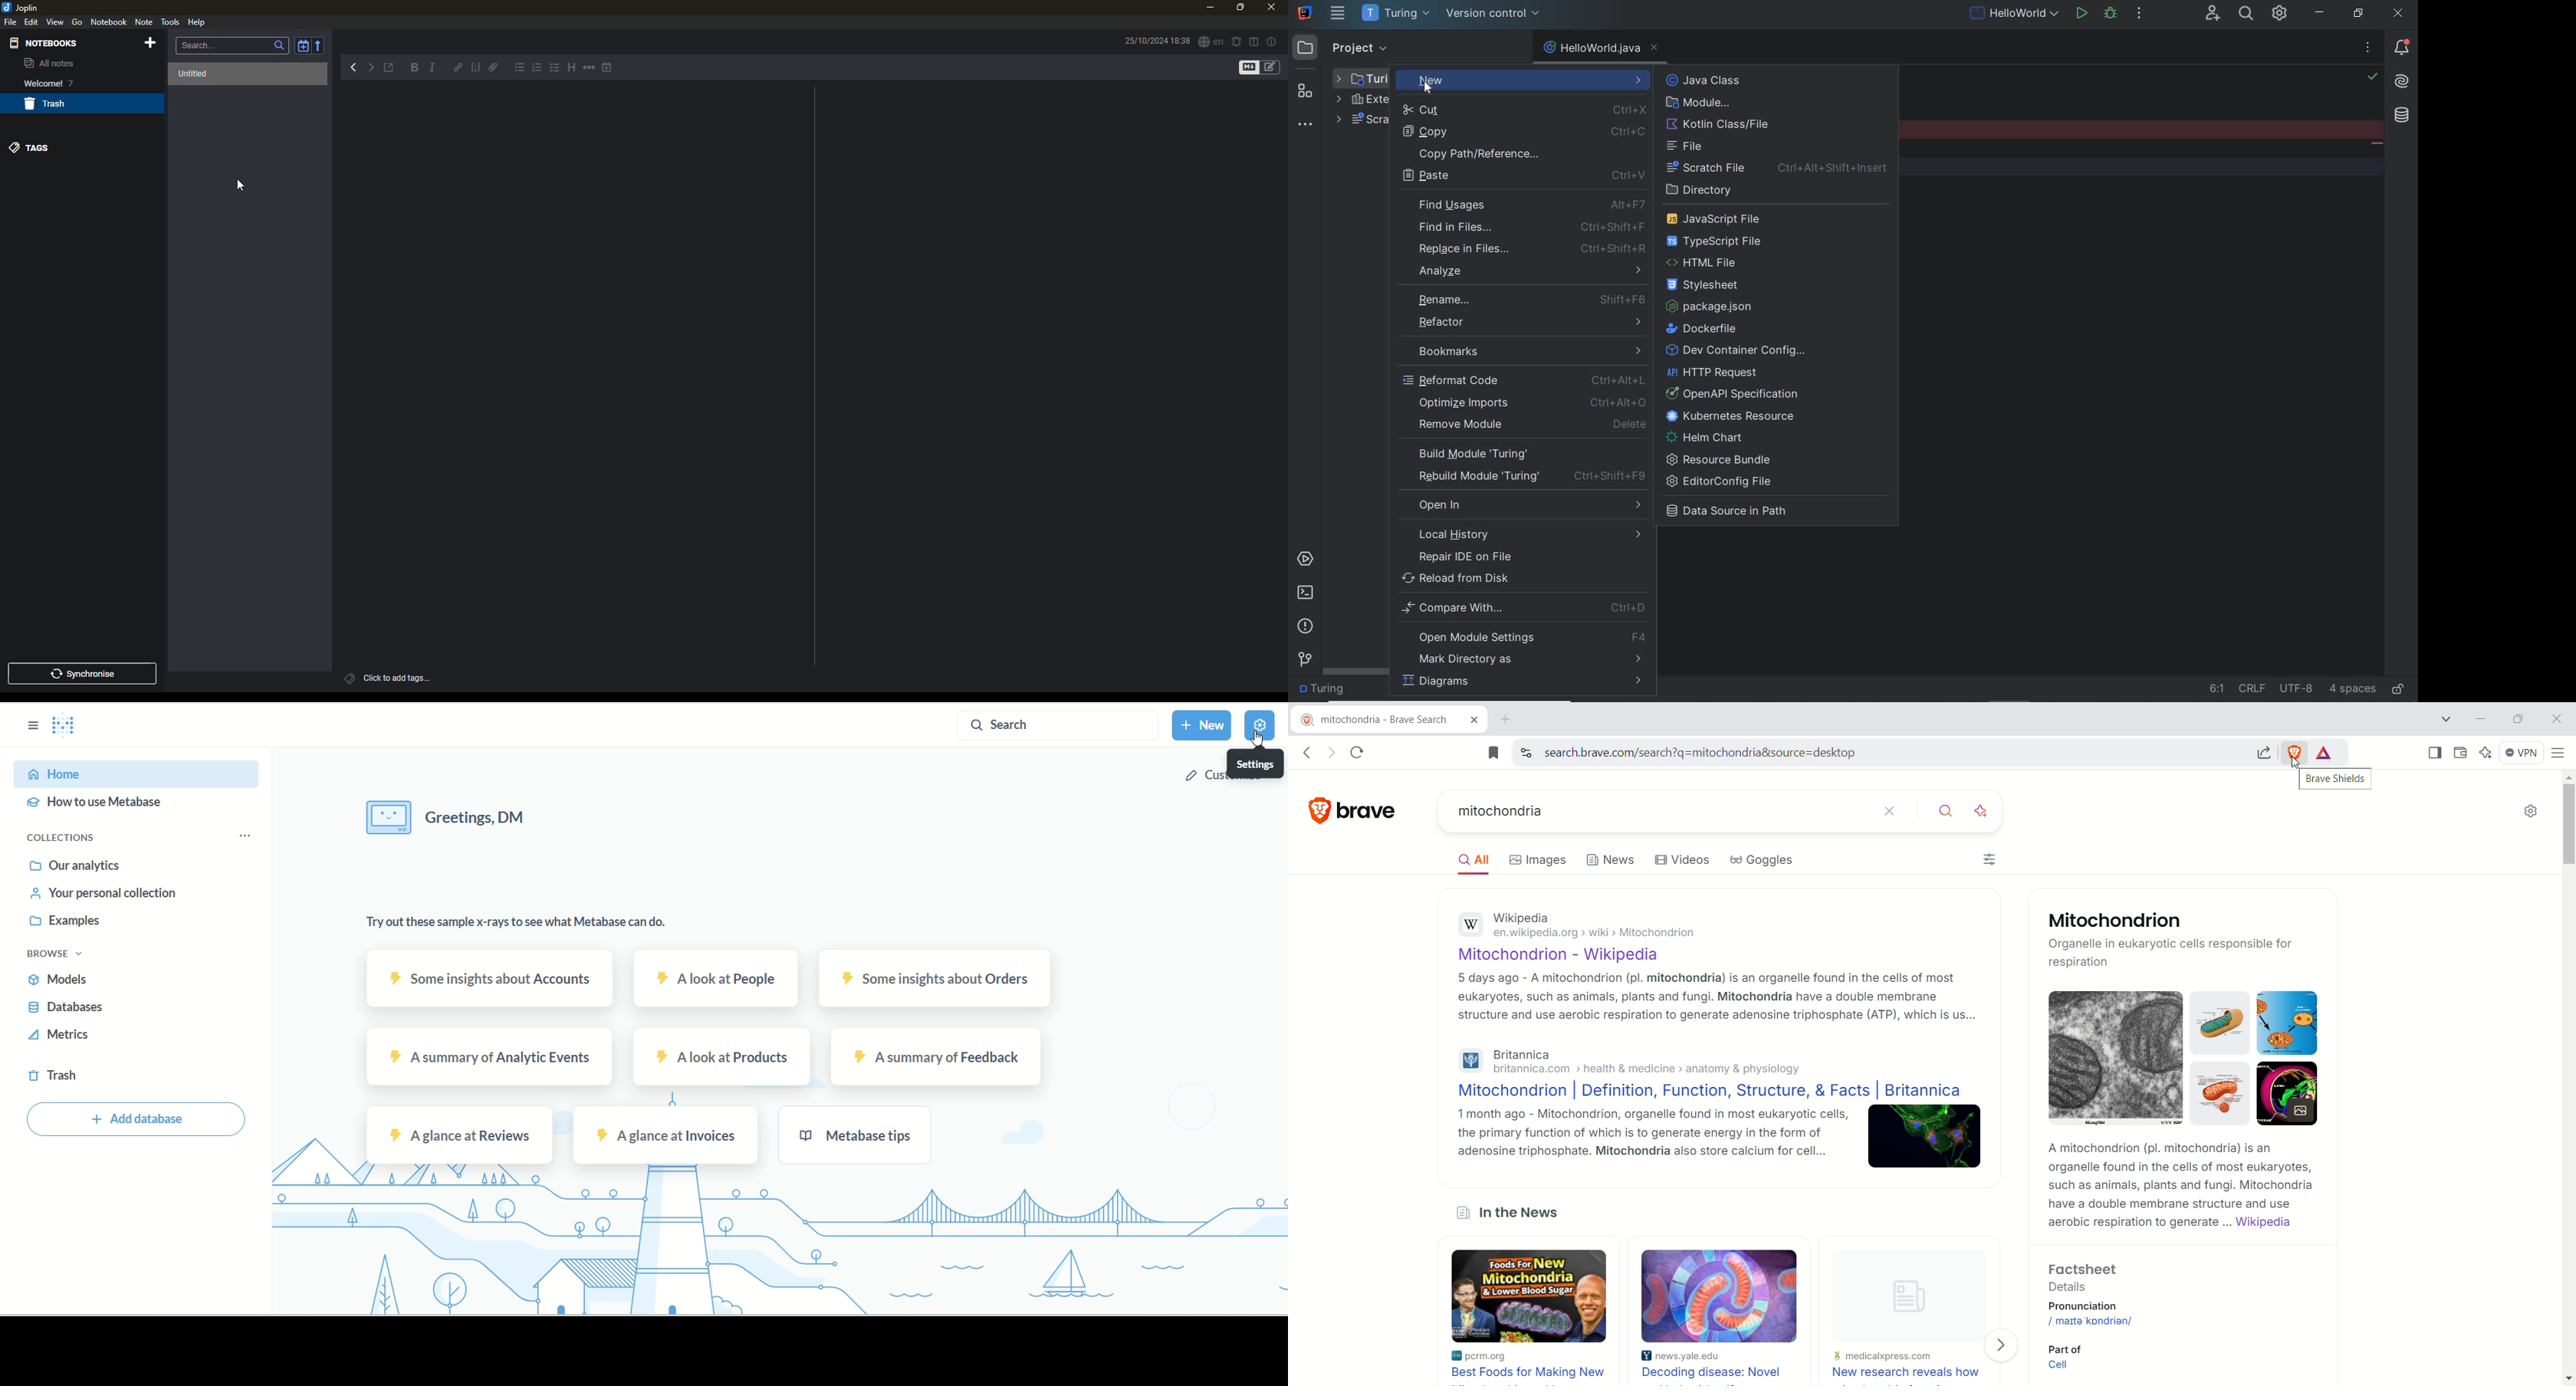 This screenshot has height=1400, width=2576. I want to click on search, so click(201, 44).